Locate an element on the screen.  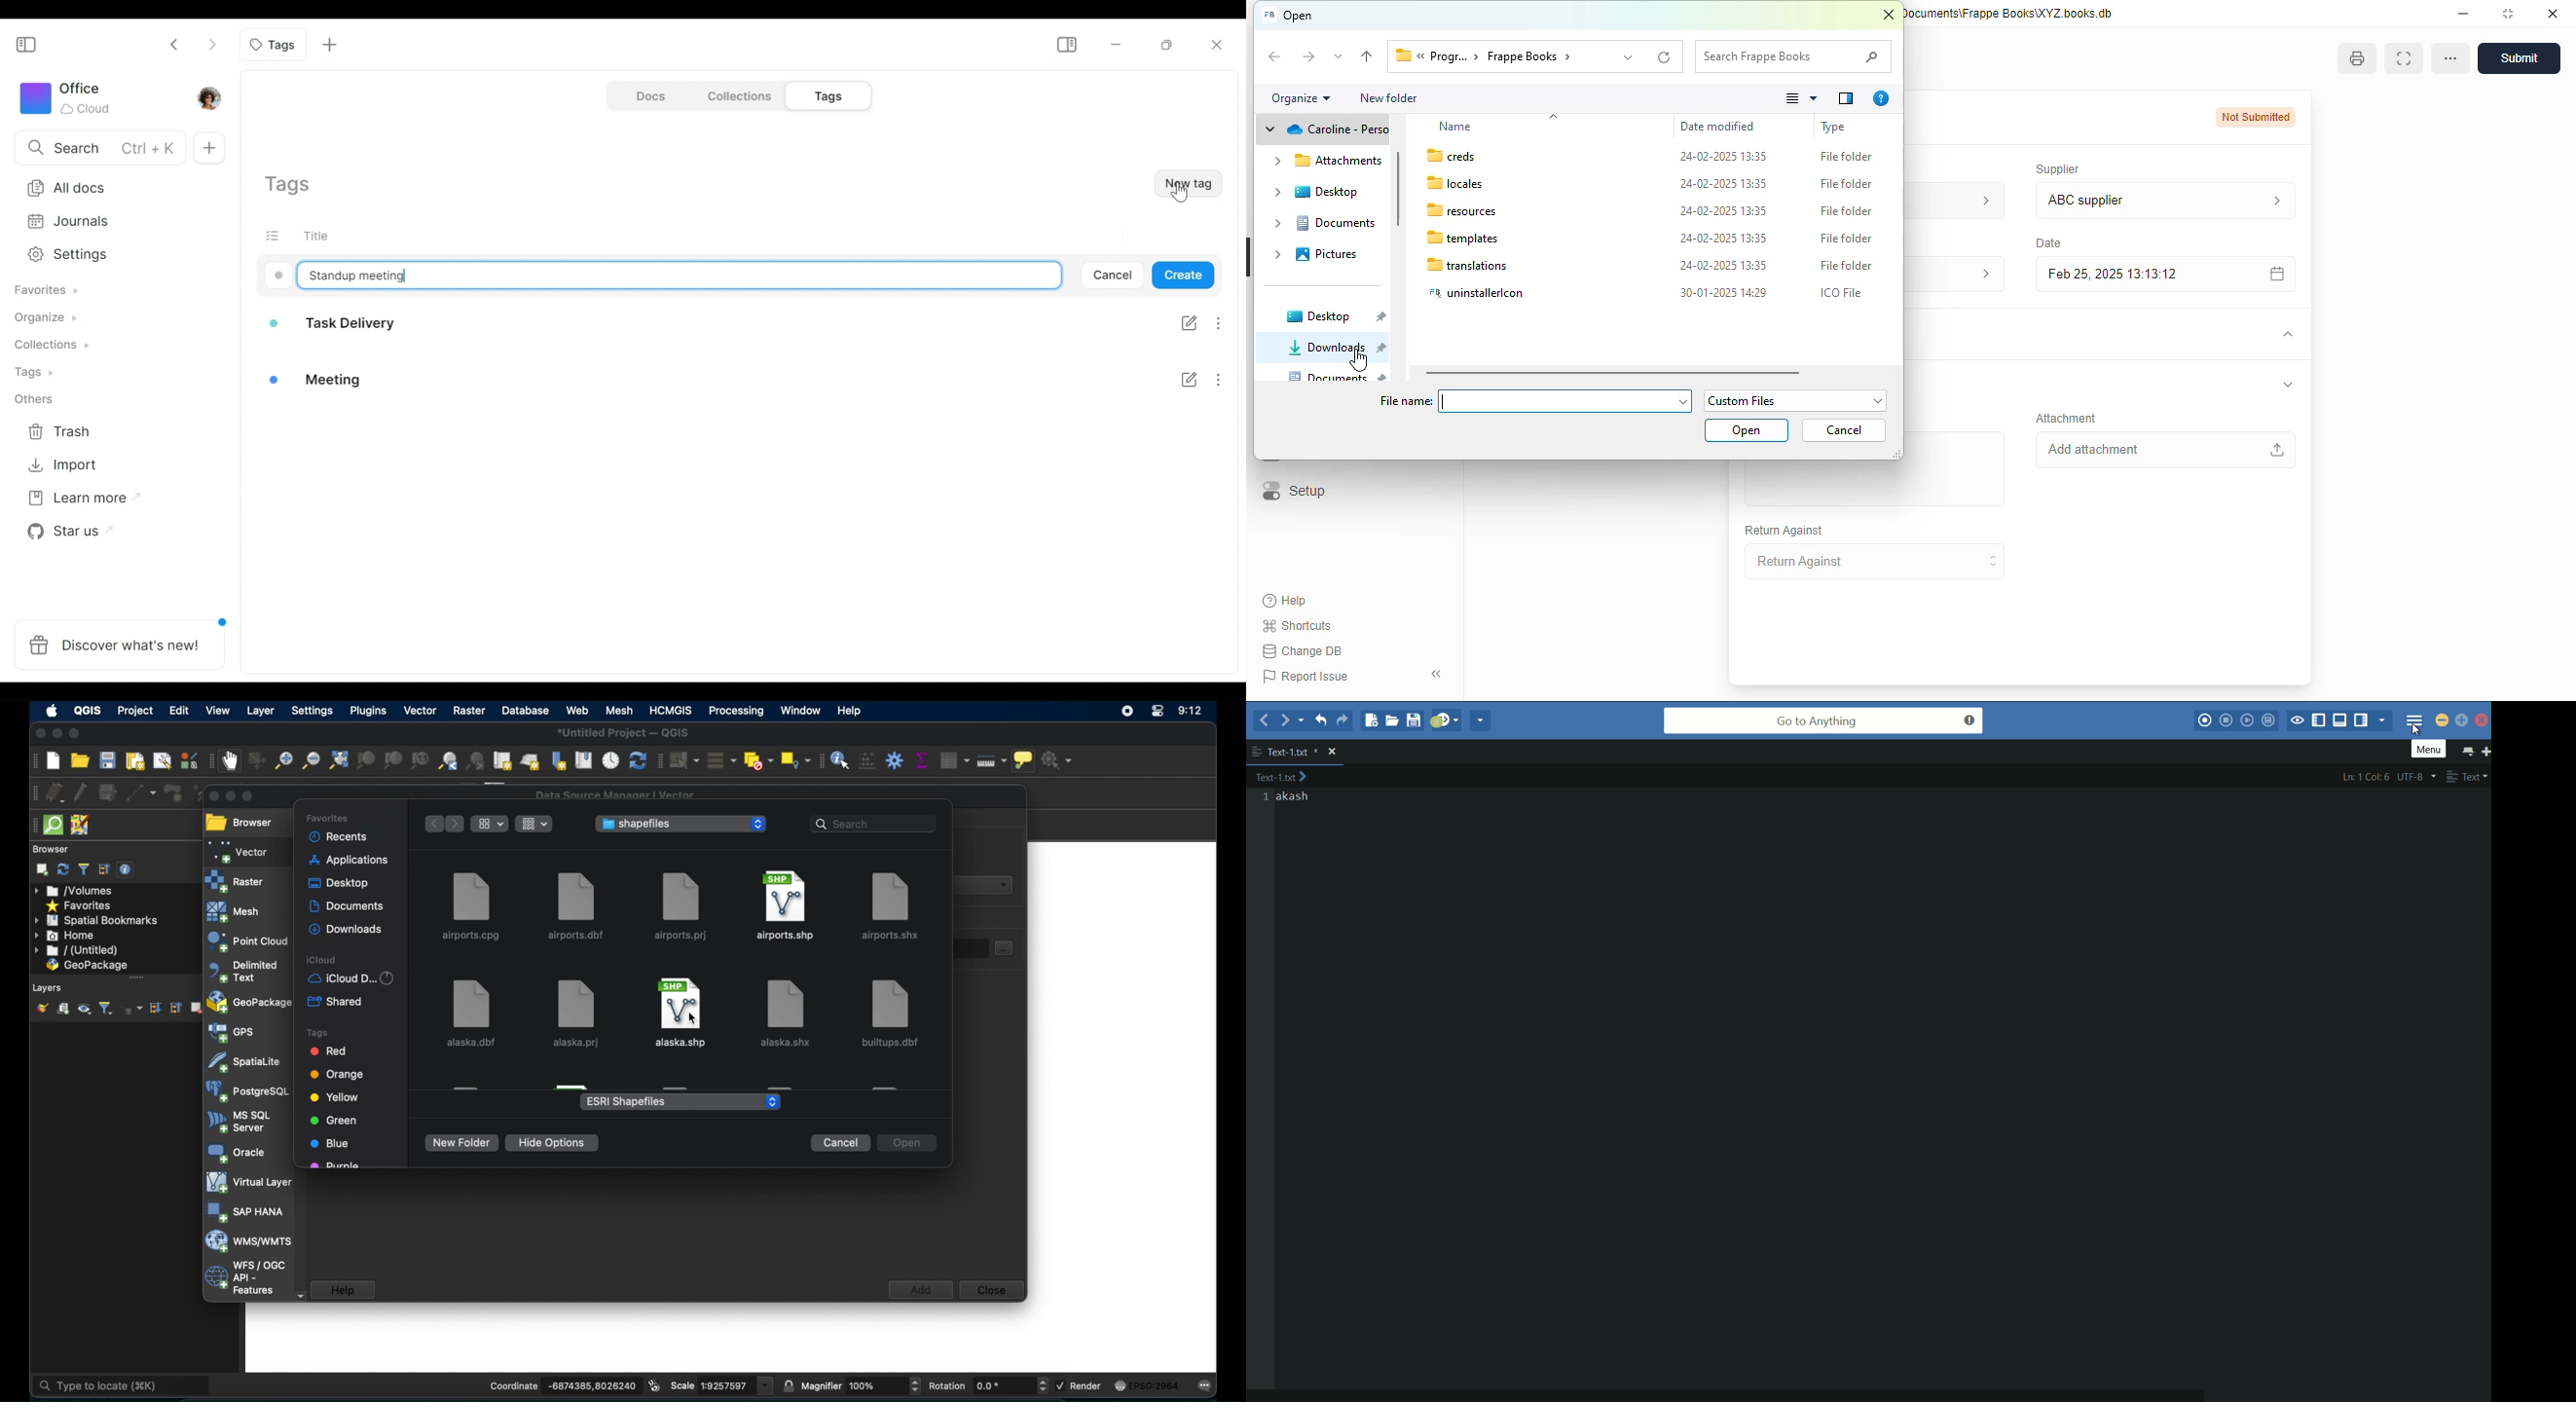
deselect features is located at coordinates (759, 758).